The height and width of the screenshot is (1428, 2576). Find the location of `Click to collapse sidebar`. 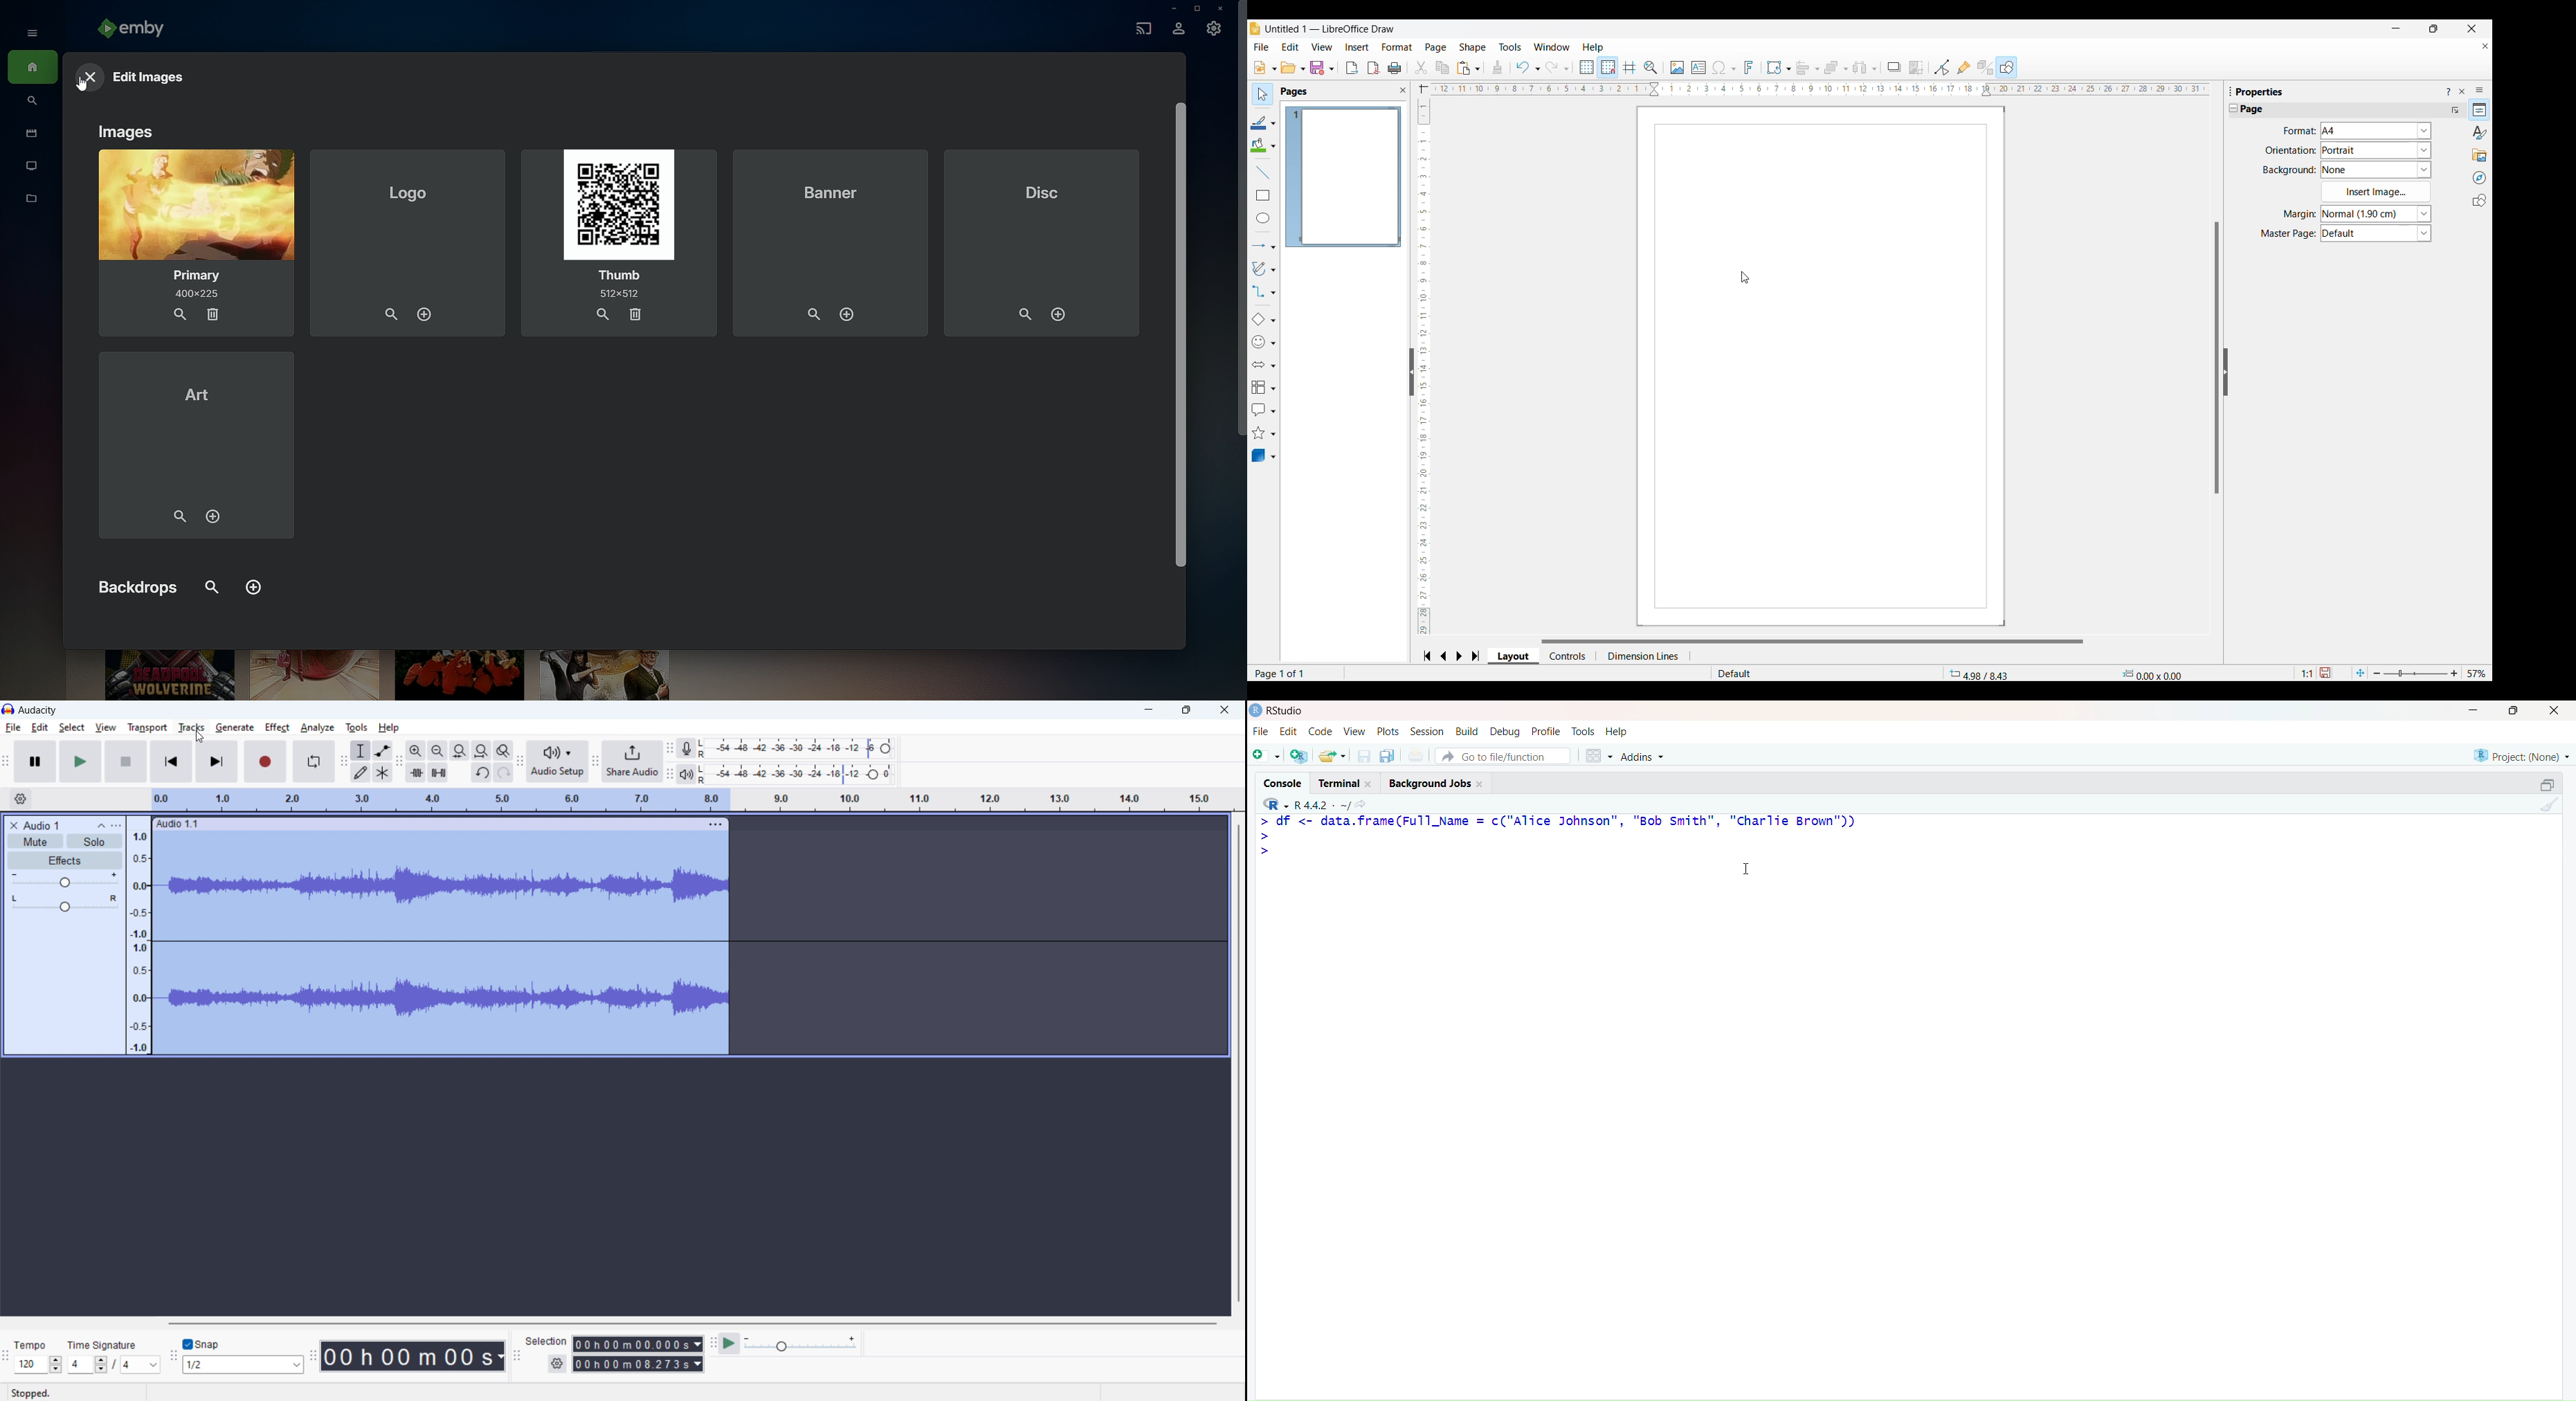

Click to collapse sidebar is located at coordinates (2226, 372).